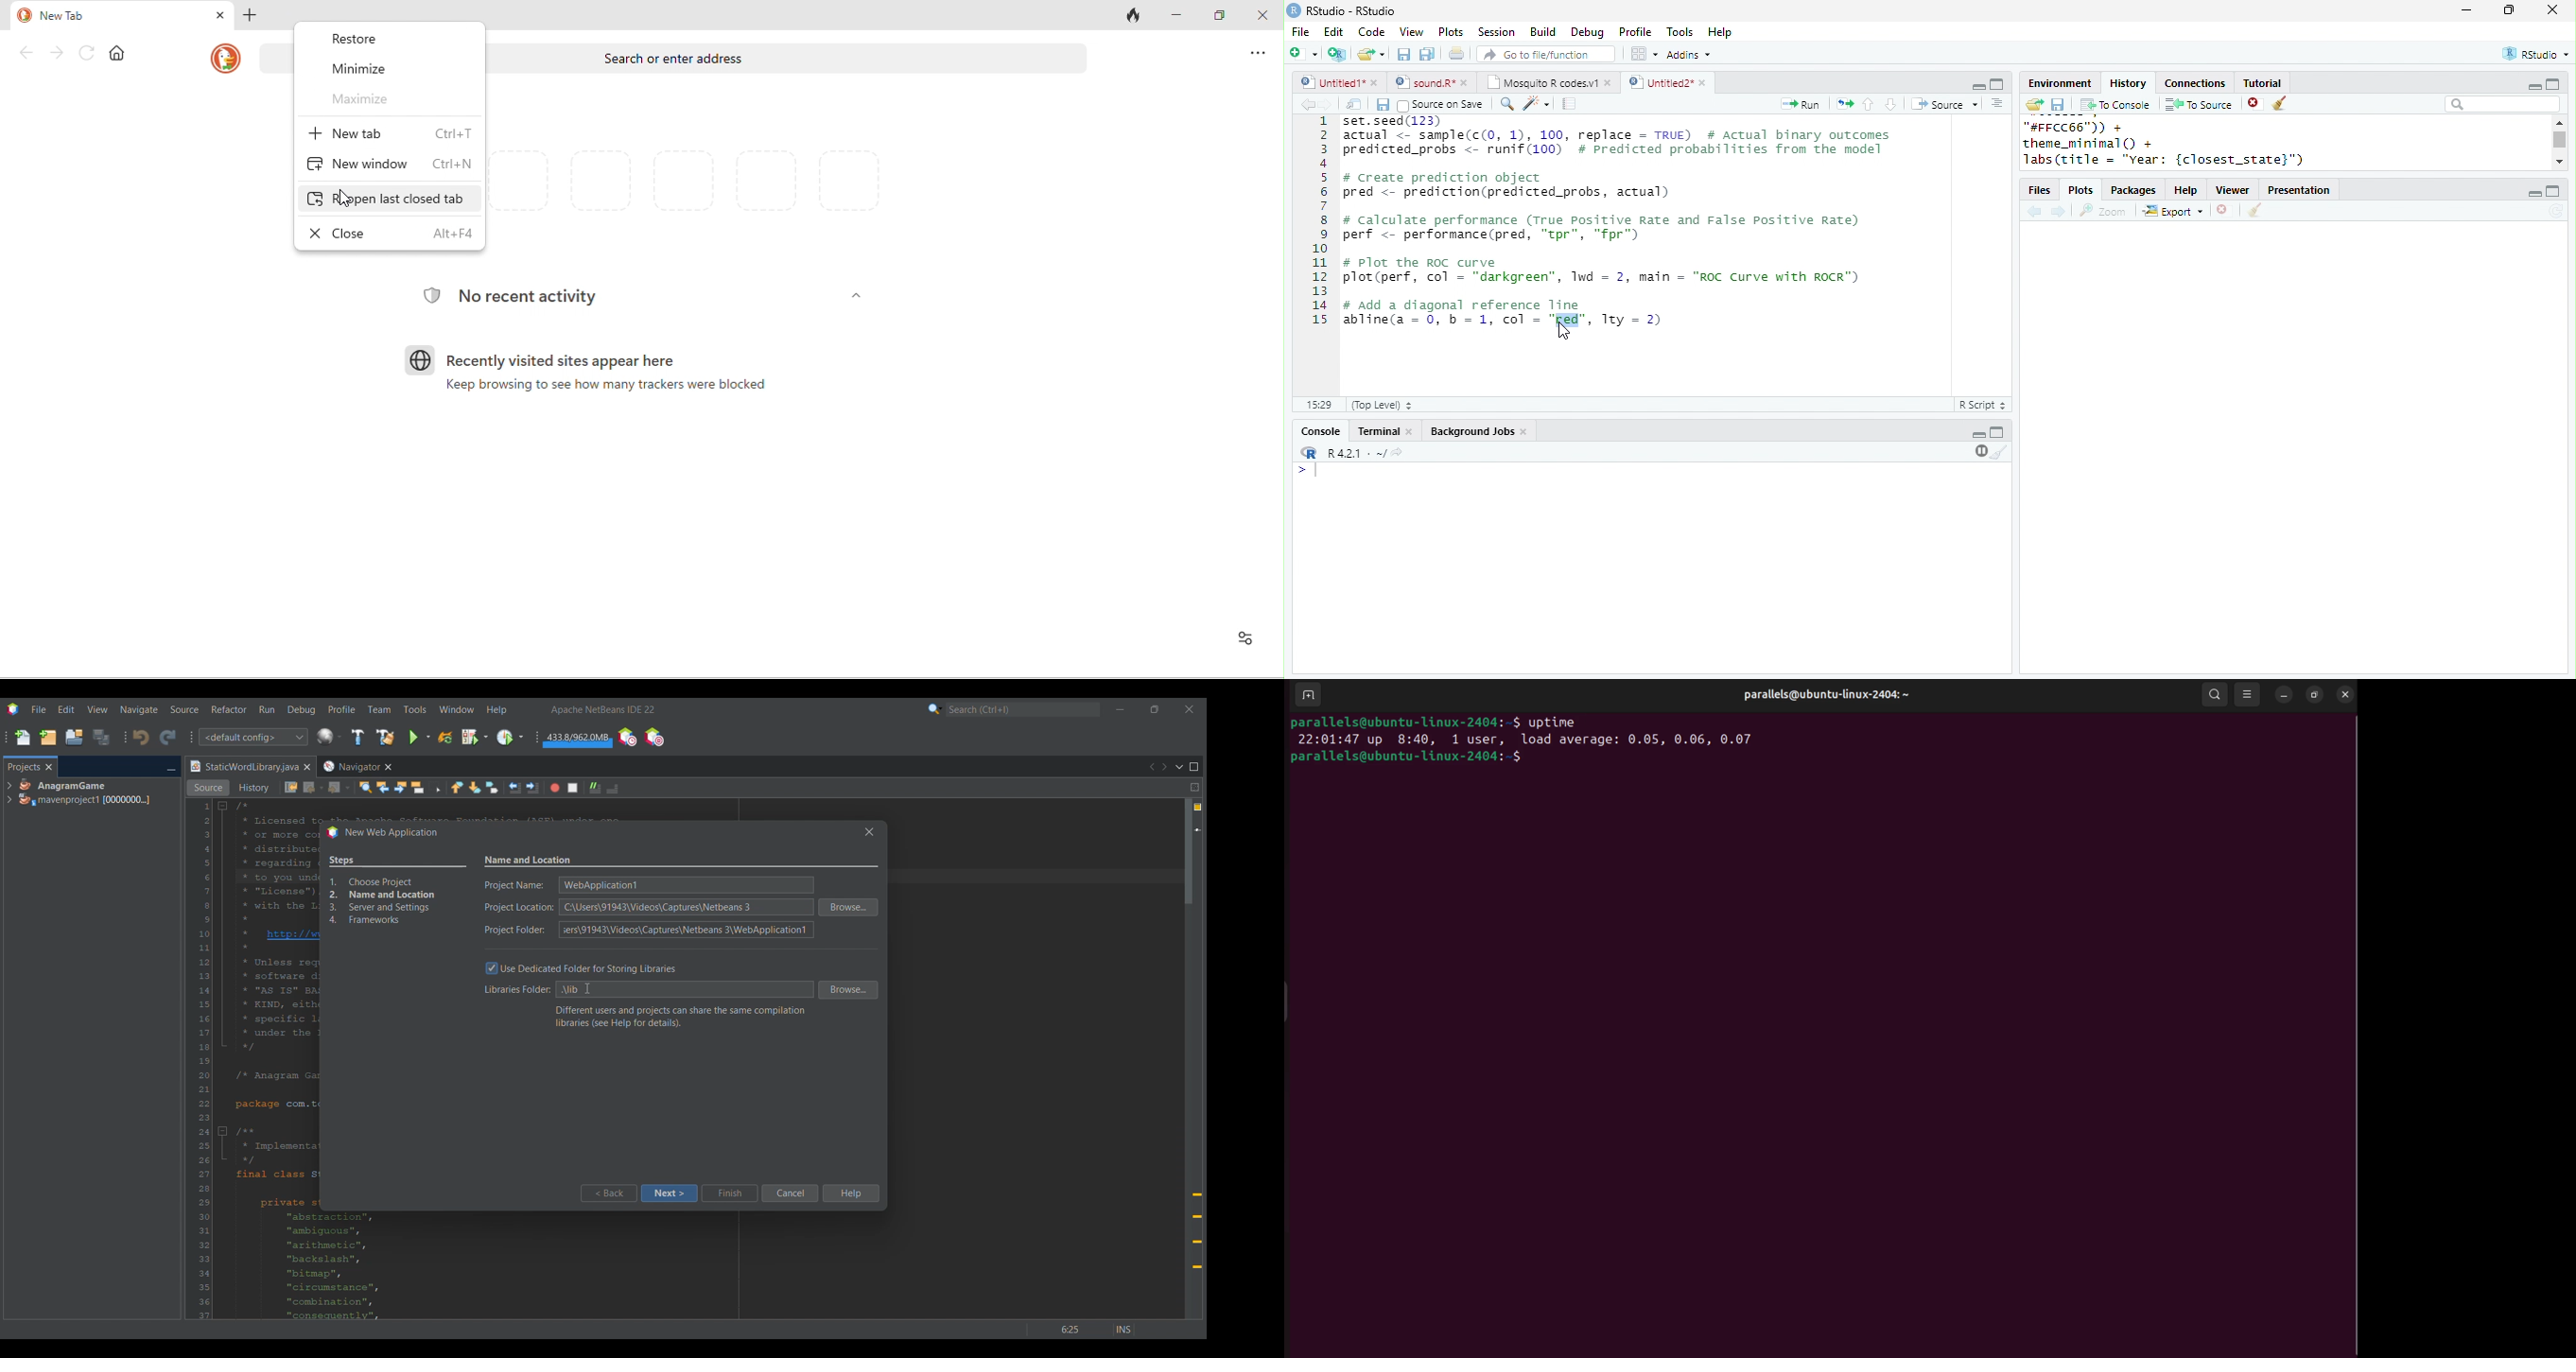 The height and width of the screenshot is (1372, 2576). What do you see at coordinates (118, 52) in the screenshot?
I see `home` at bounding box center [118, 52].